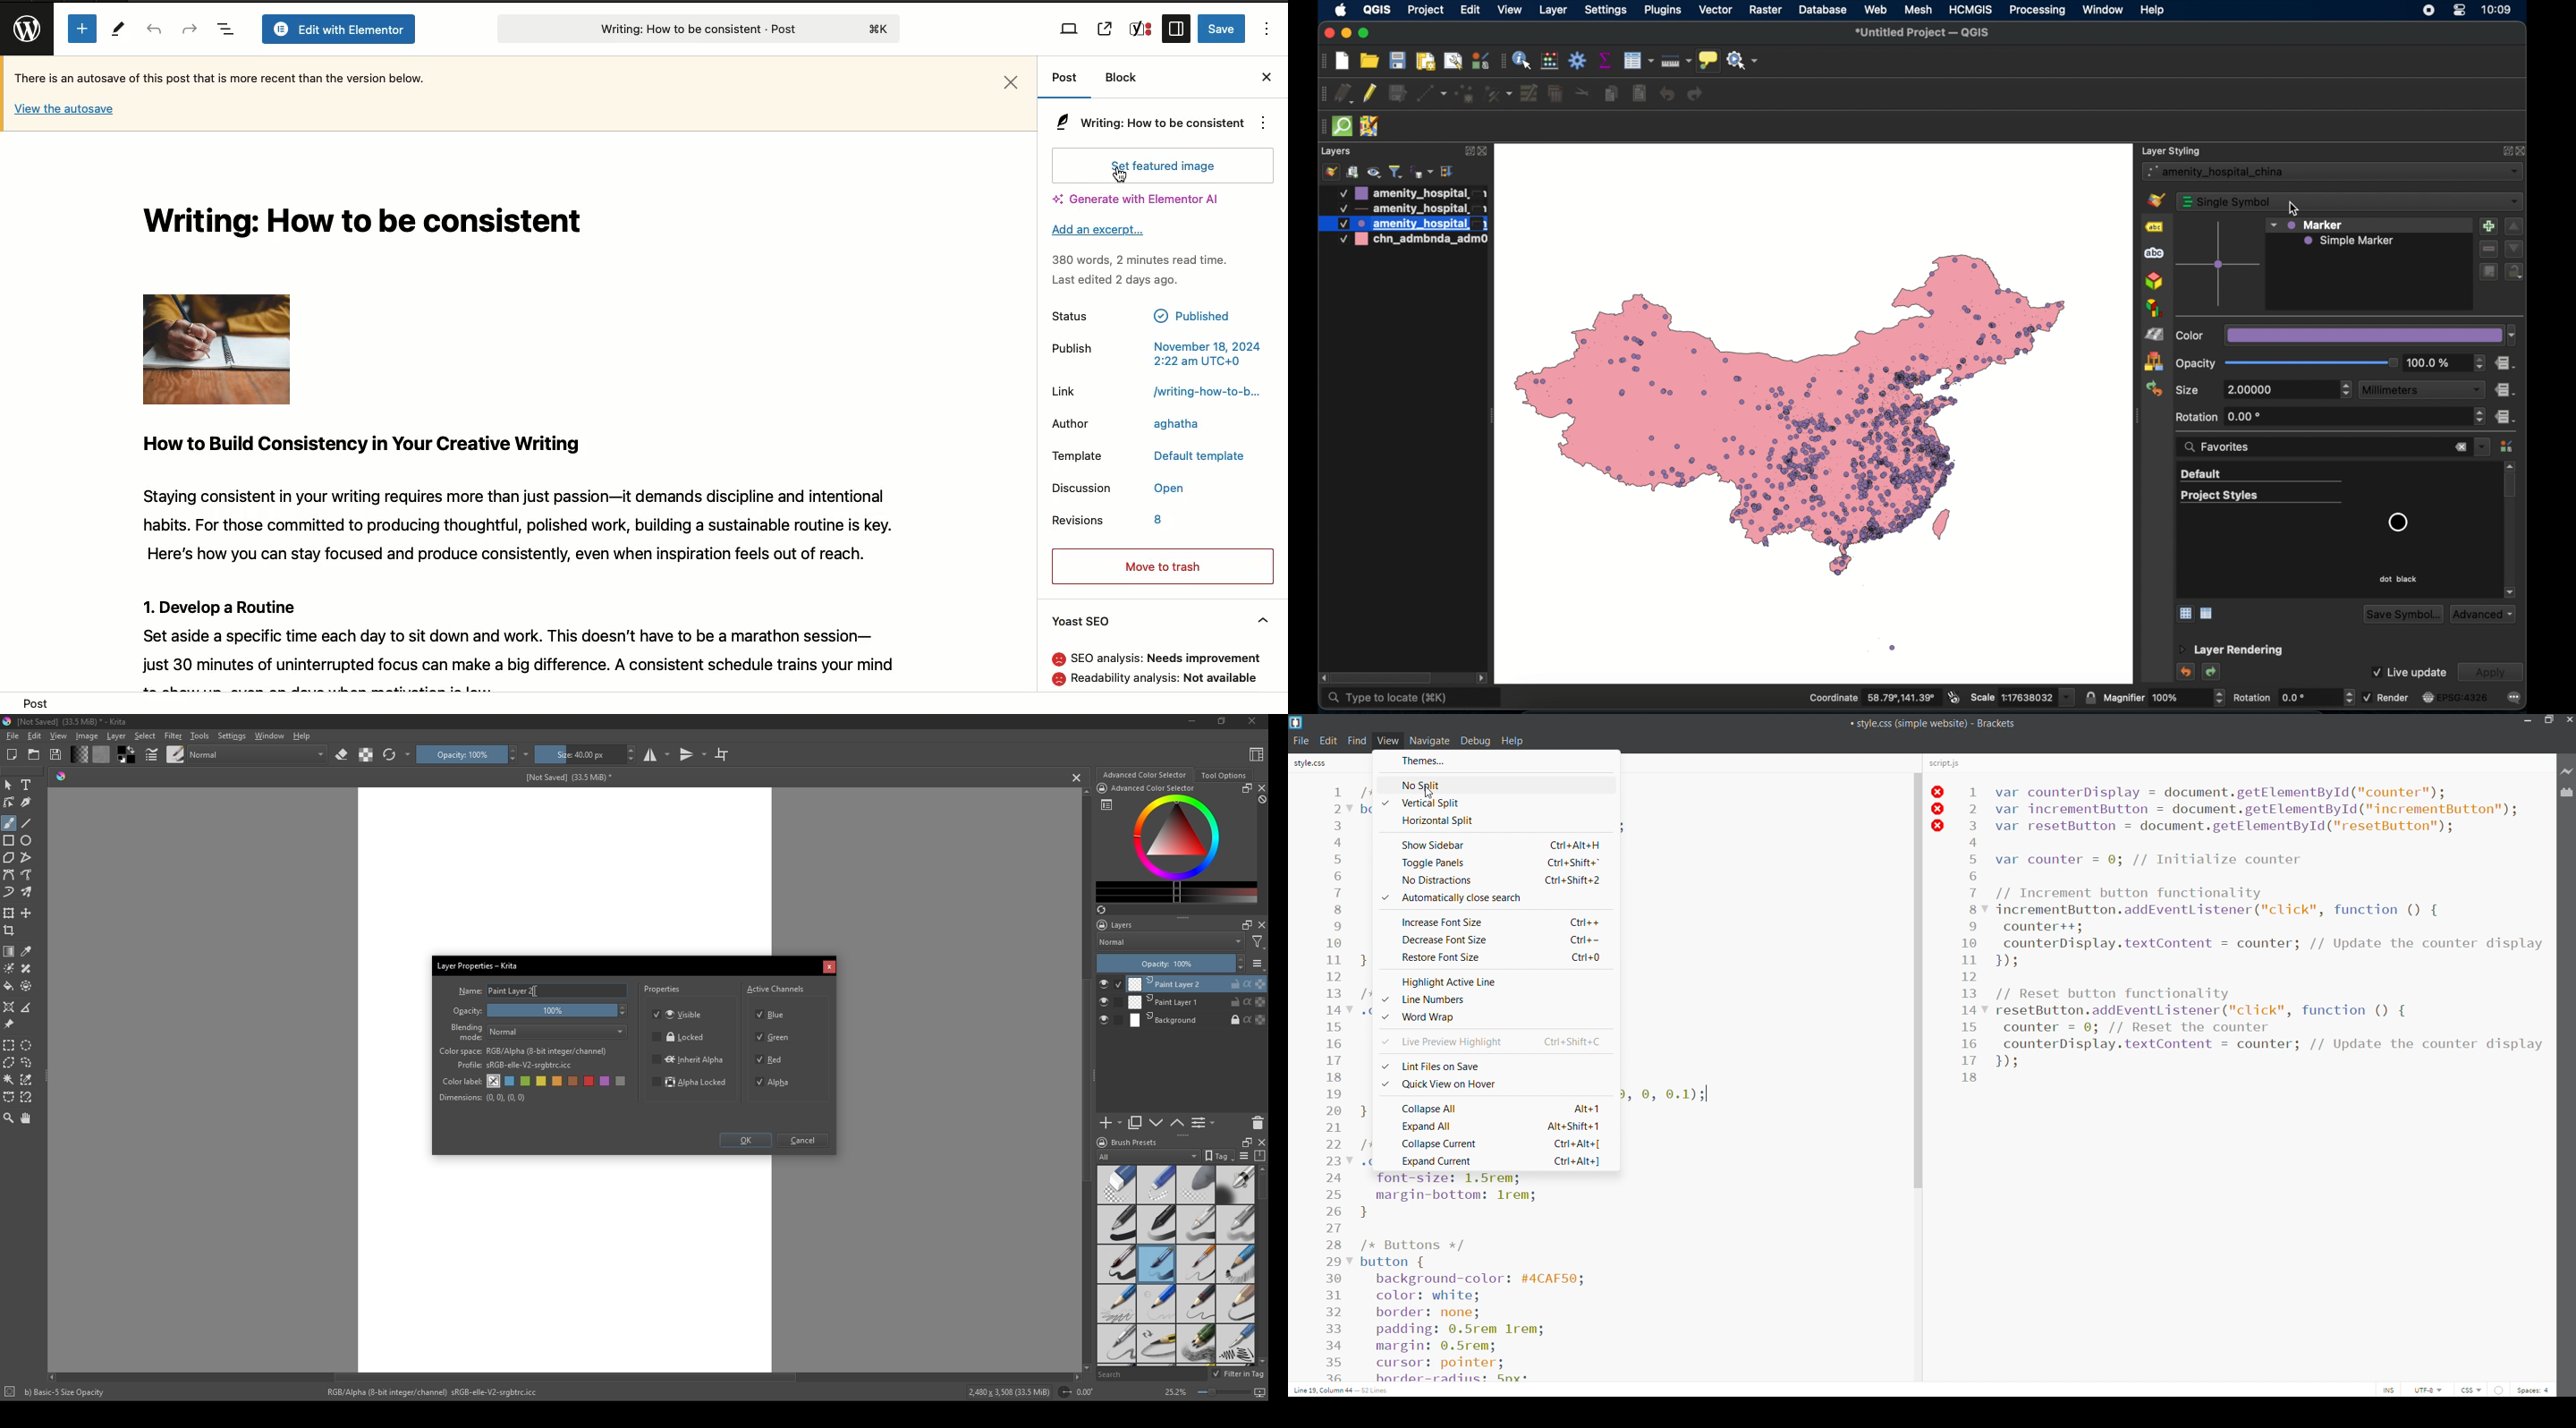 The width and height of the screenshot is (2576, 1428). What do you see at coordinates (9, 1006) in the screenshot?
I see `assistant` at bounding box center [9, 1006].